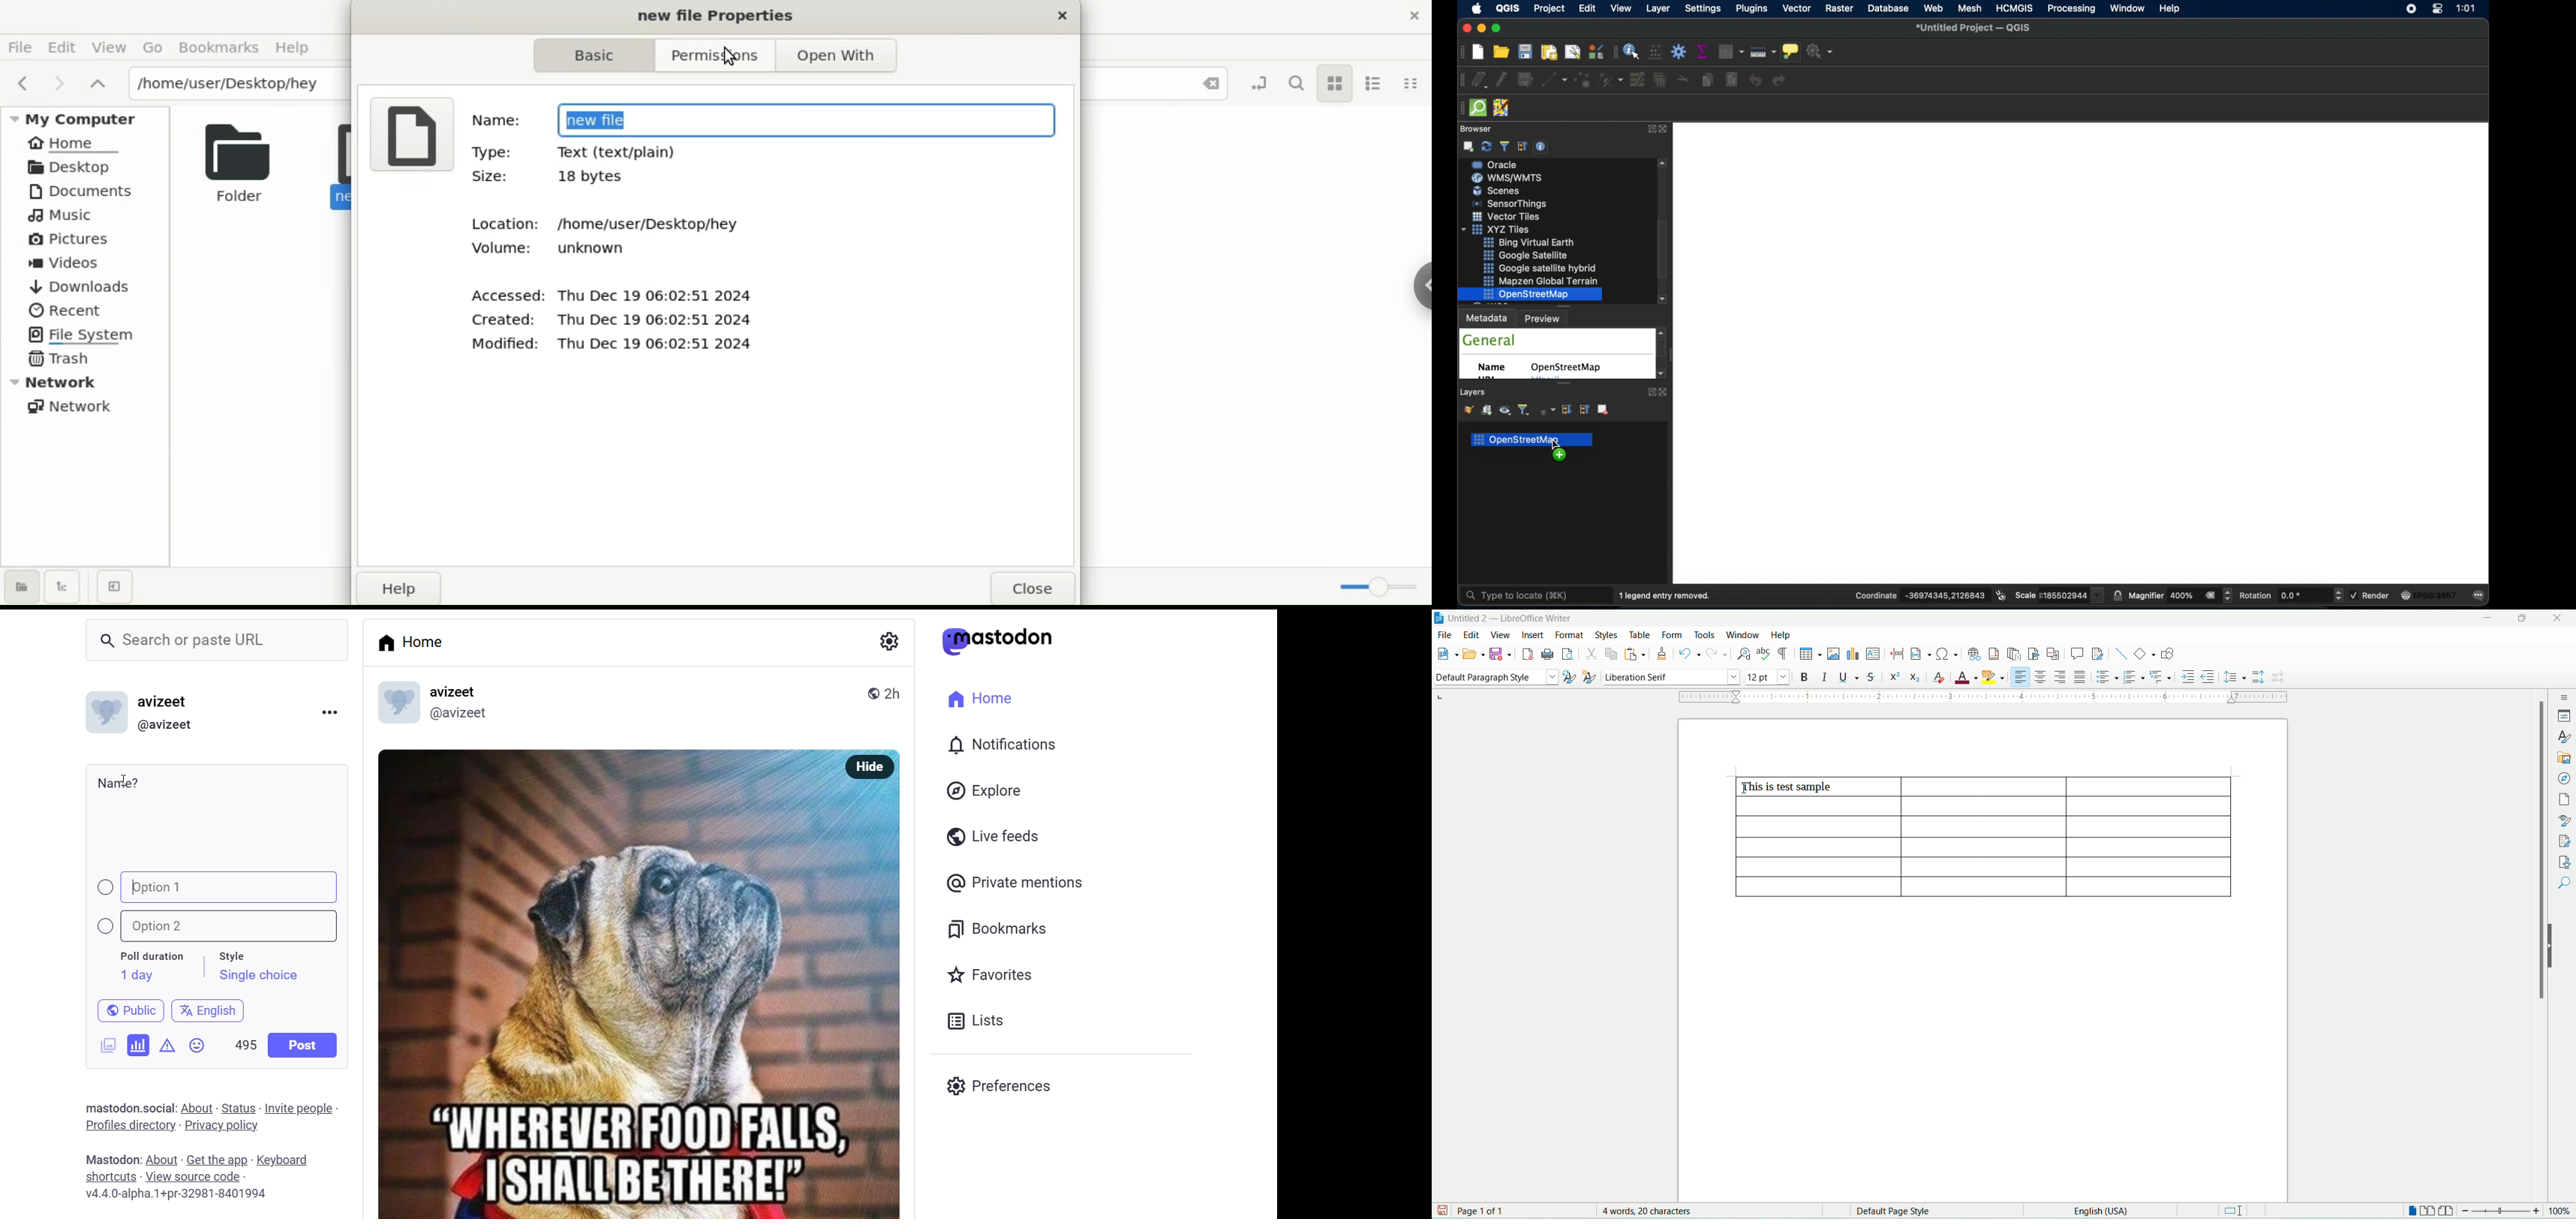 This screenshot has width=2576, height=1232. What do you see at coordinates (1665, 130) in the screenshot?
I see `close` at bounding box center [1665, 130].